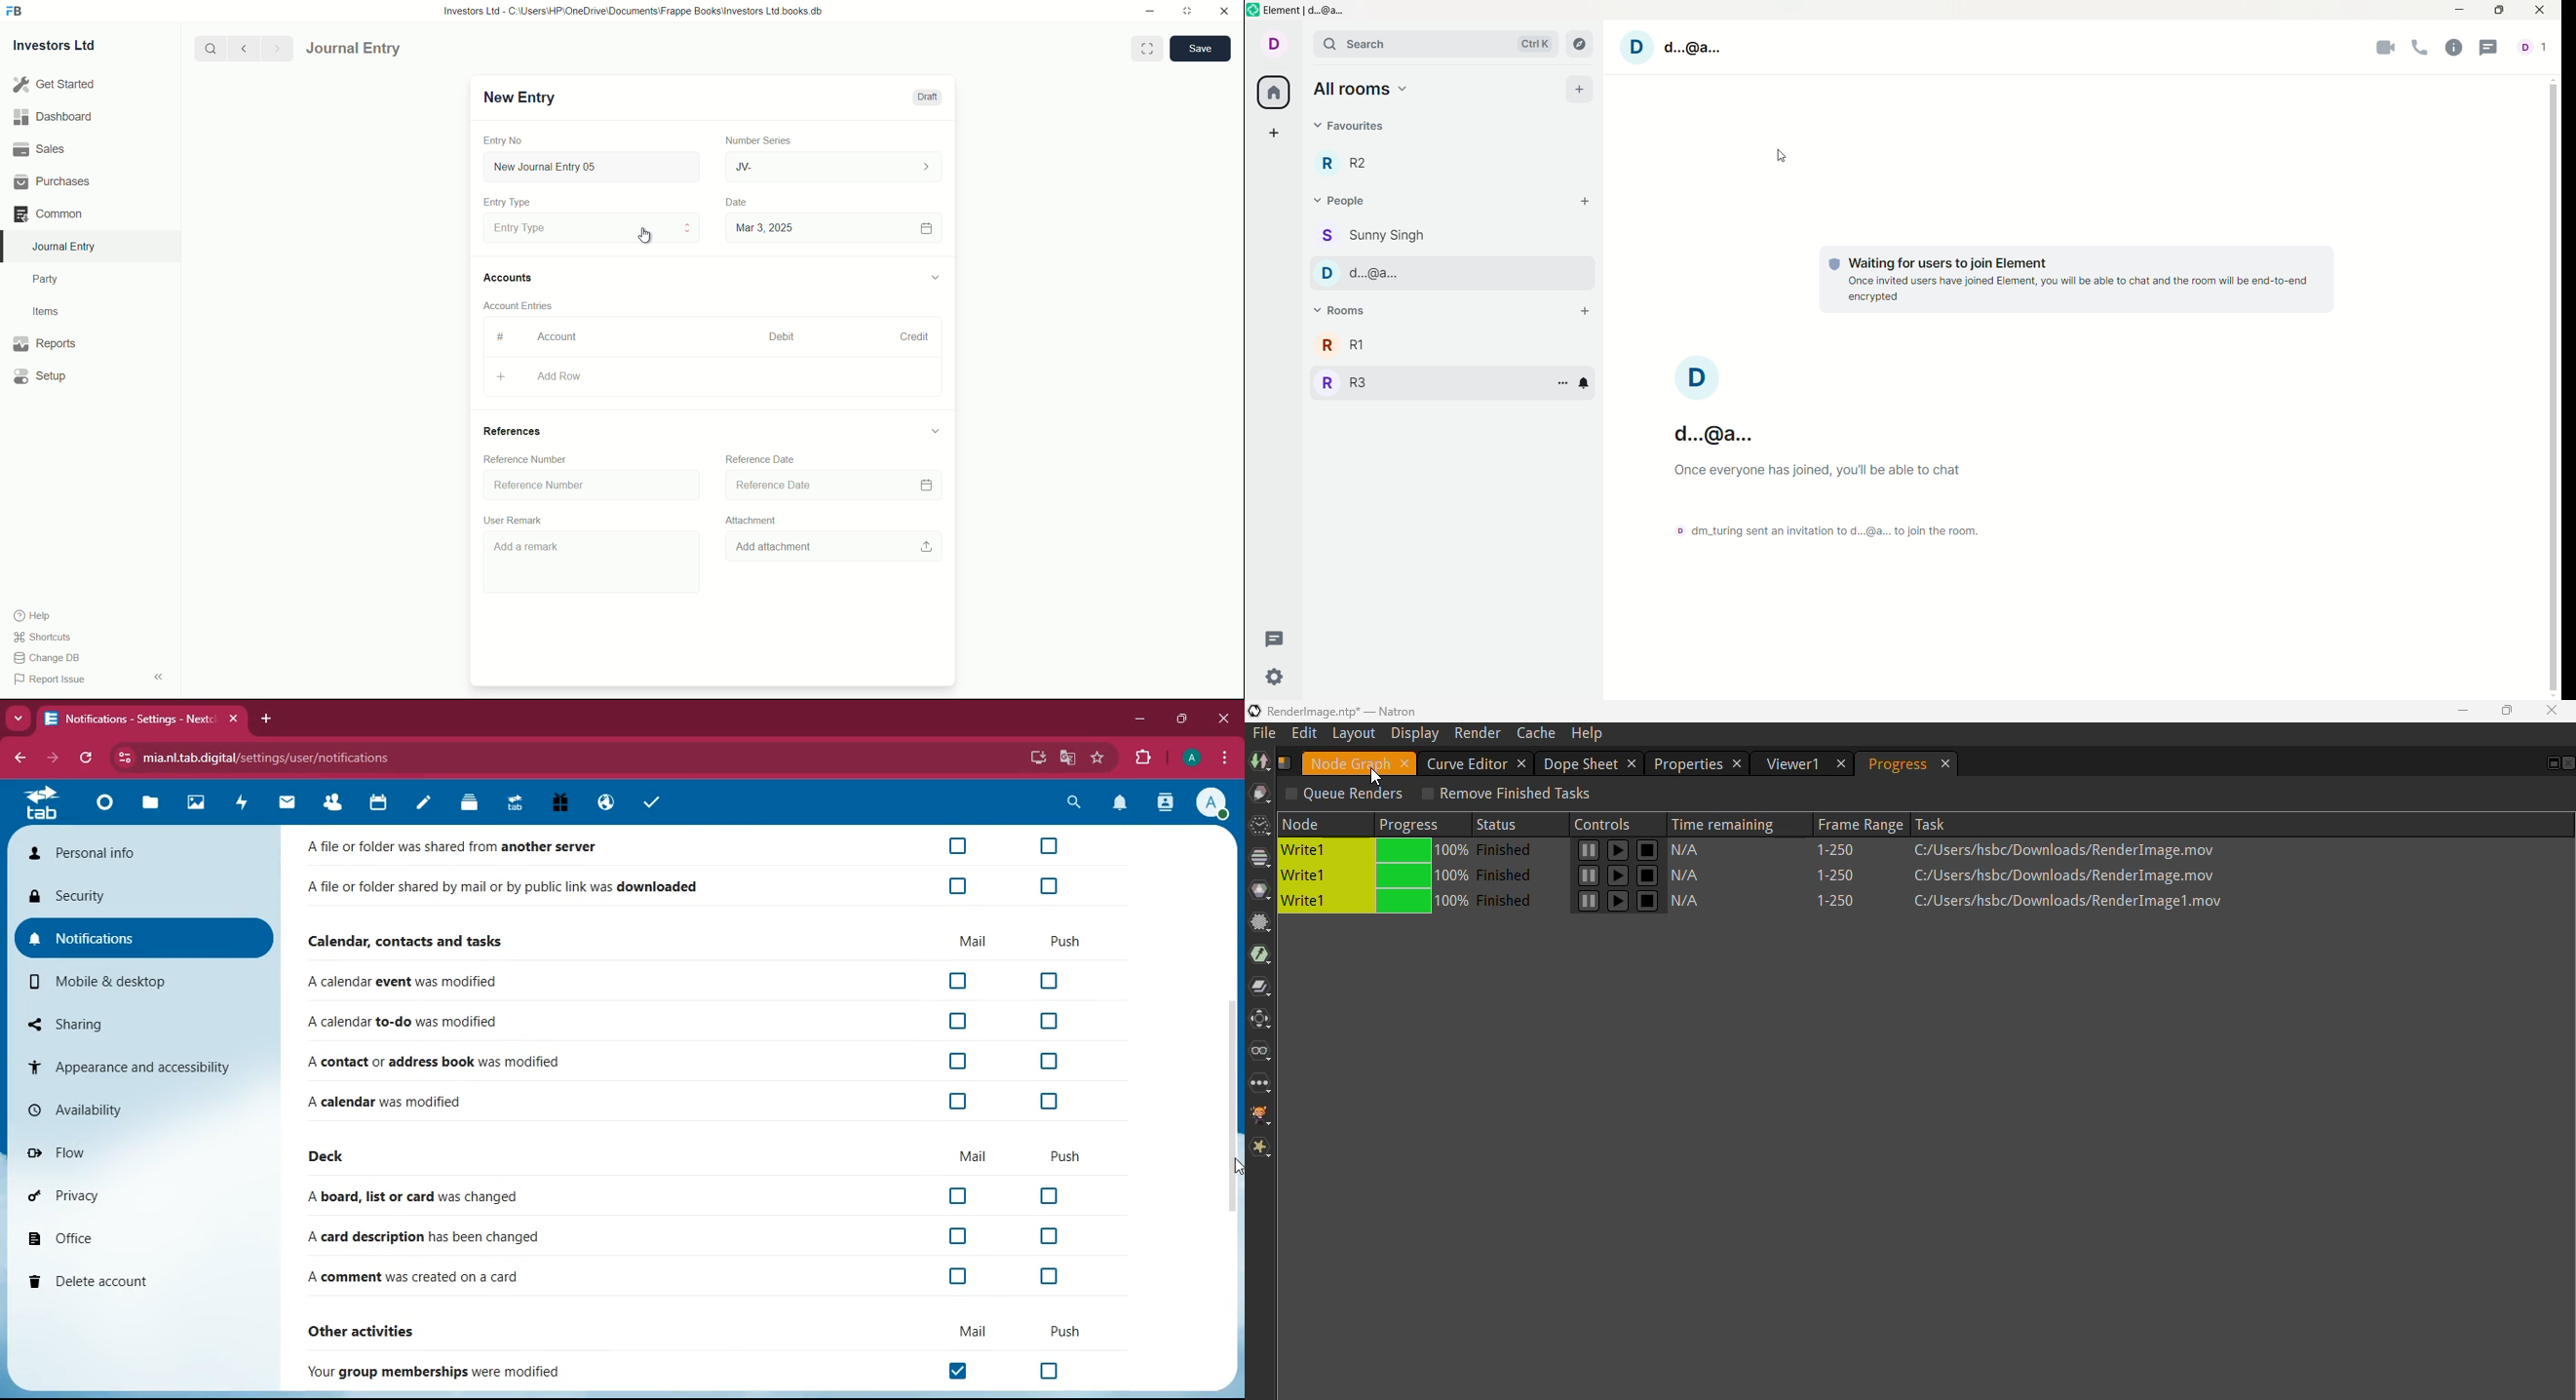 The image size is (2576, 1400). I want to click on mail, so click(287, 802).